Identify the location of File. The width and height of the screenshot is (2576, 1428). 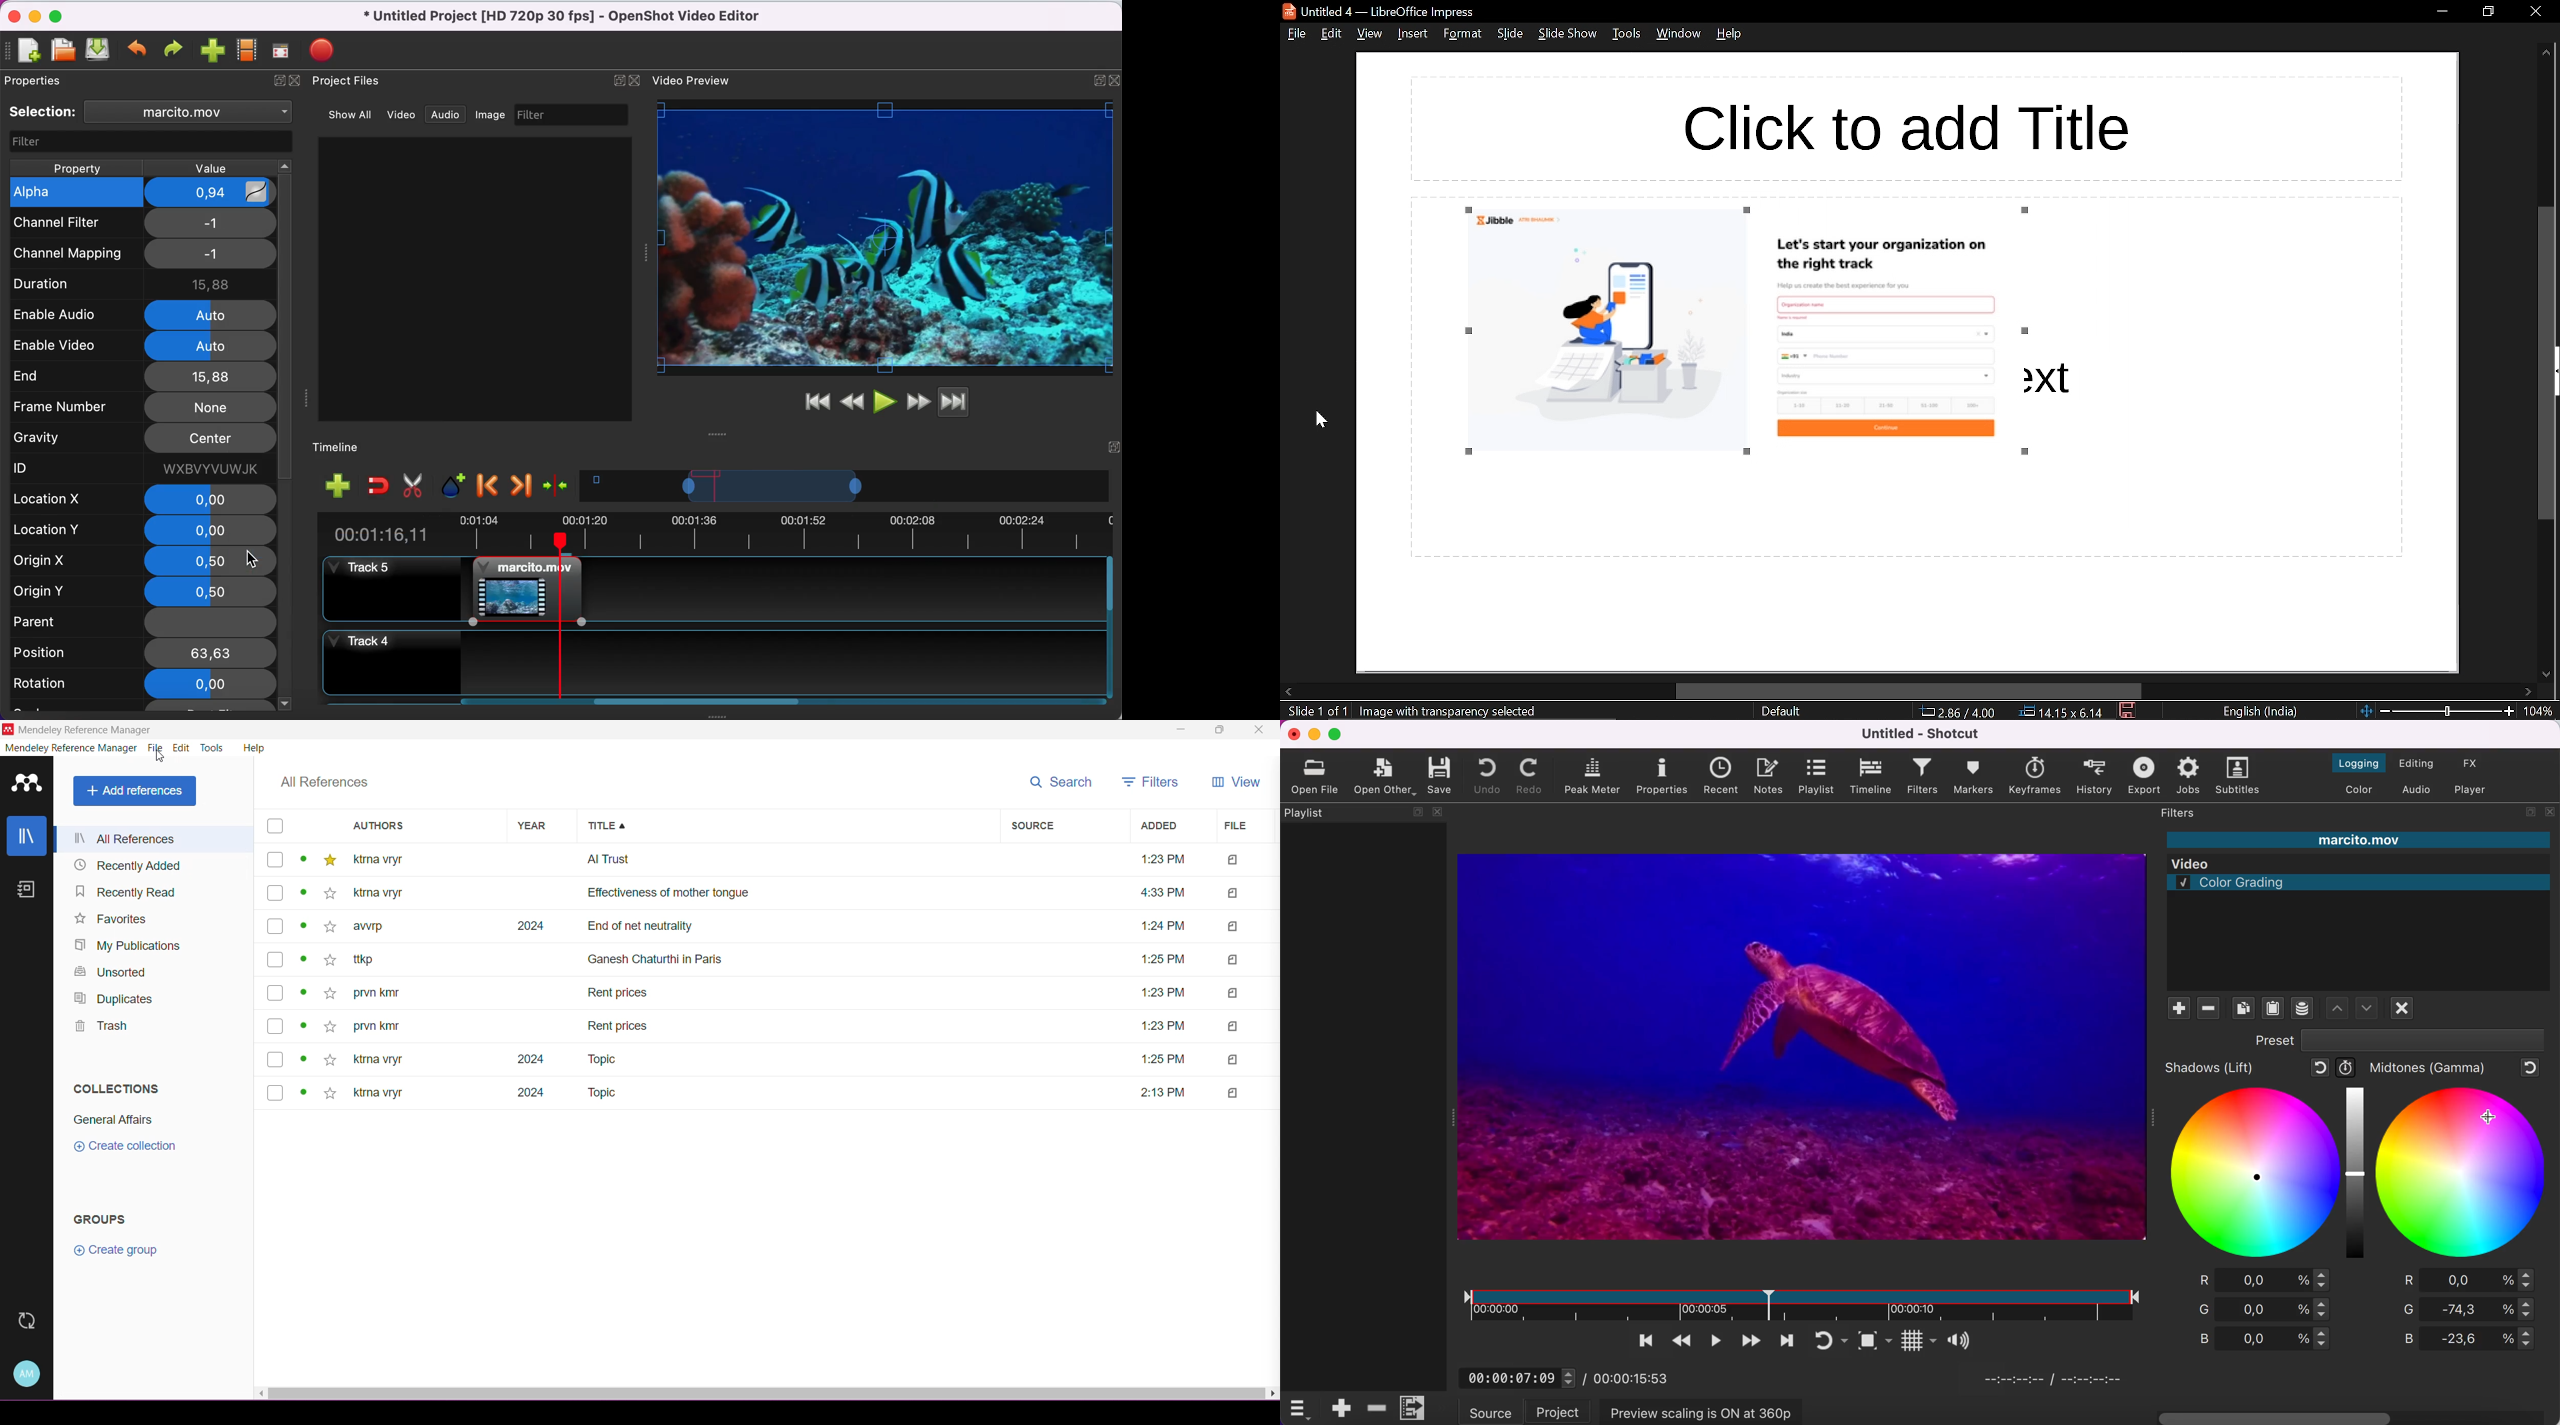
(1242, 827).